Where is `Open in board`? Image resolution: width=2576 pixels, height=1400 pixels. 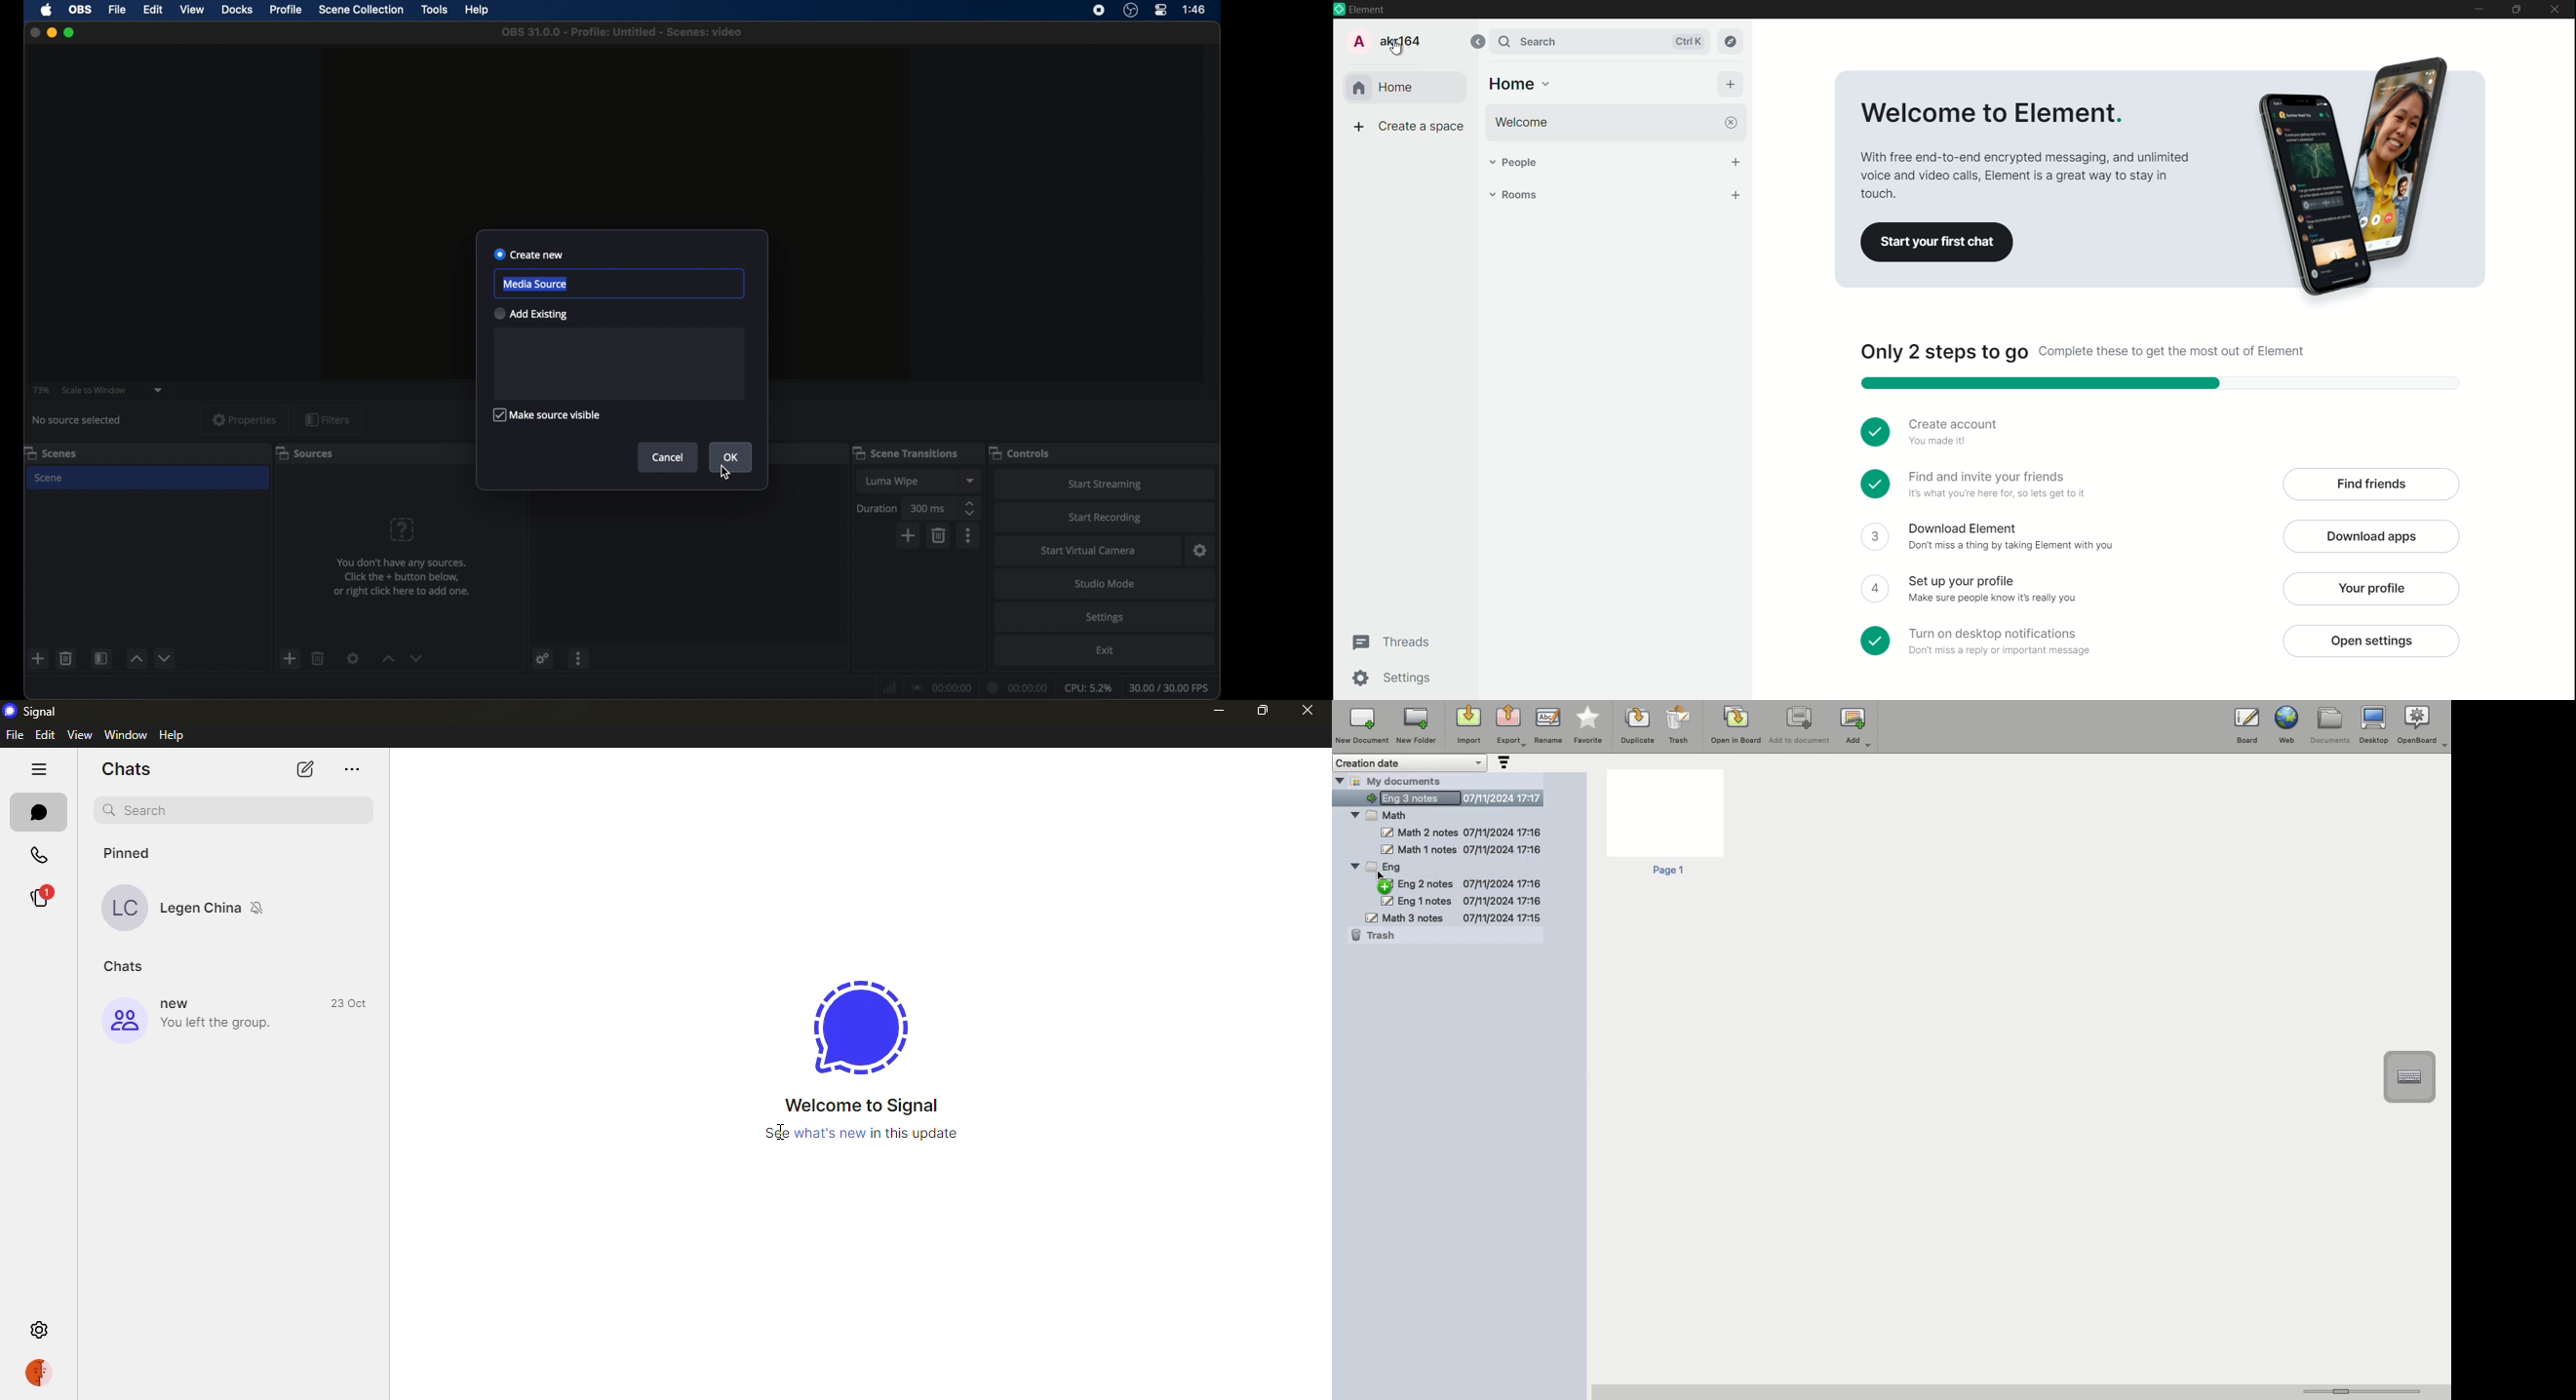 Open in board is located at coordinates (1736, 724).